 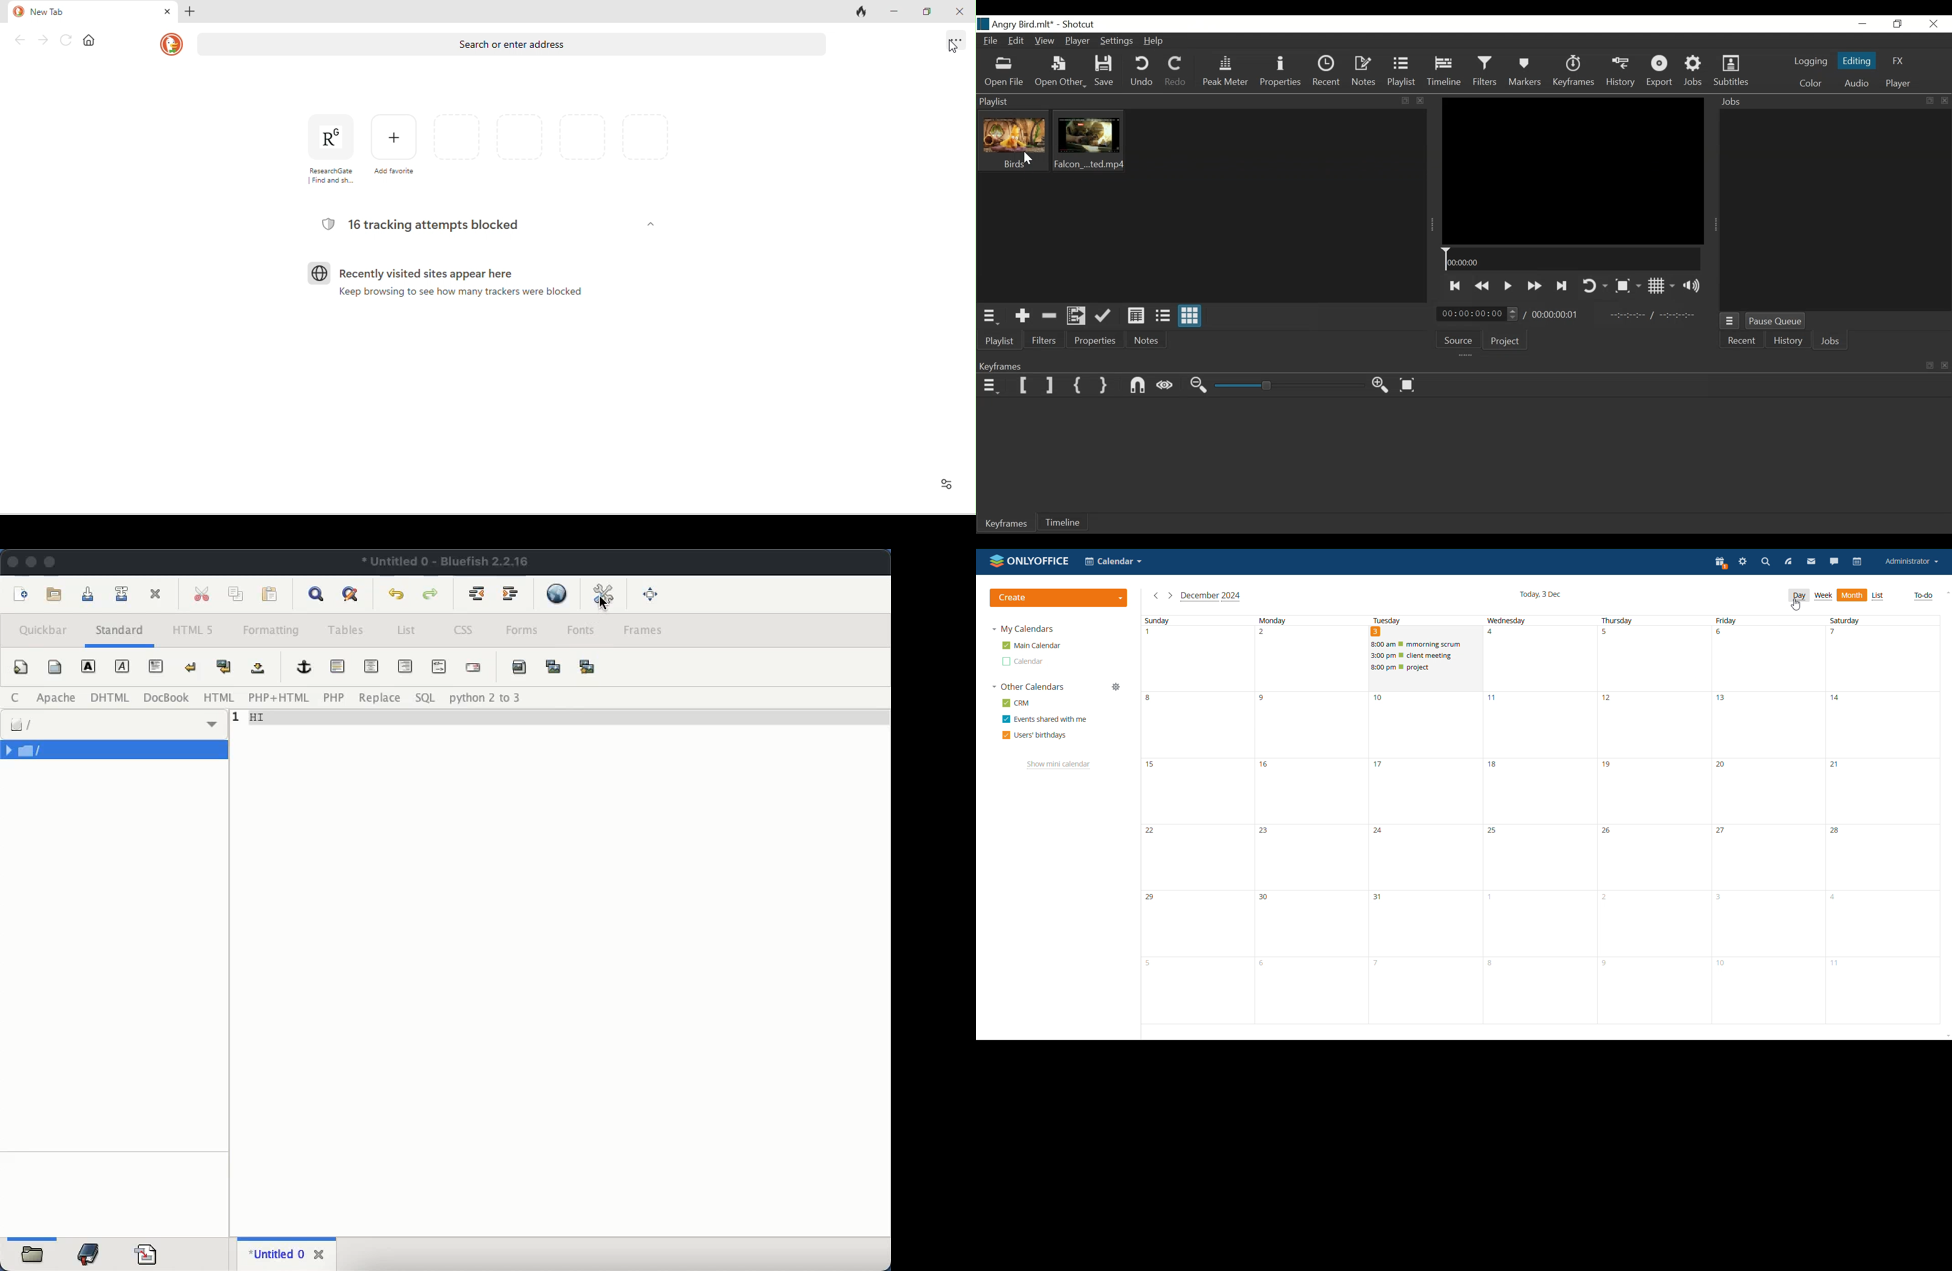 What do you see at coordinates (340, 667) in the screenshot?
I see `horizontal rule` at bounding box center [340, 667].